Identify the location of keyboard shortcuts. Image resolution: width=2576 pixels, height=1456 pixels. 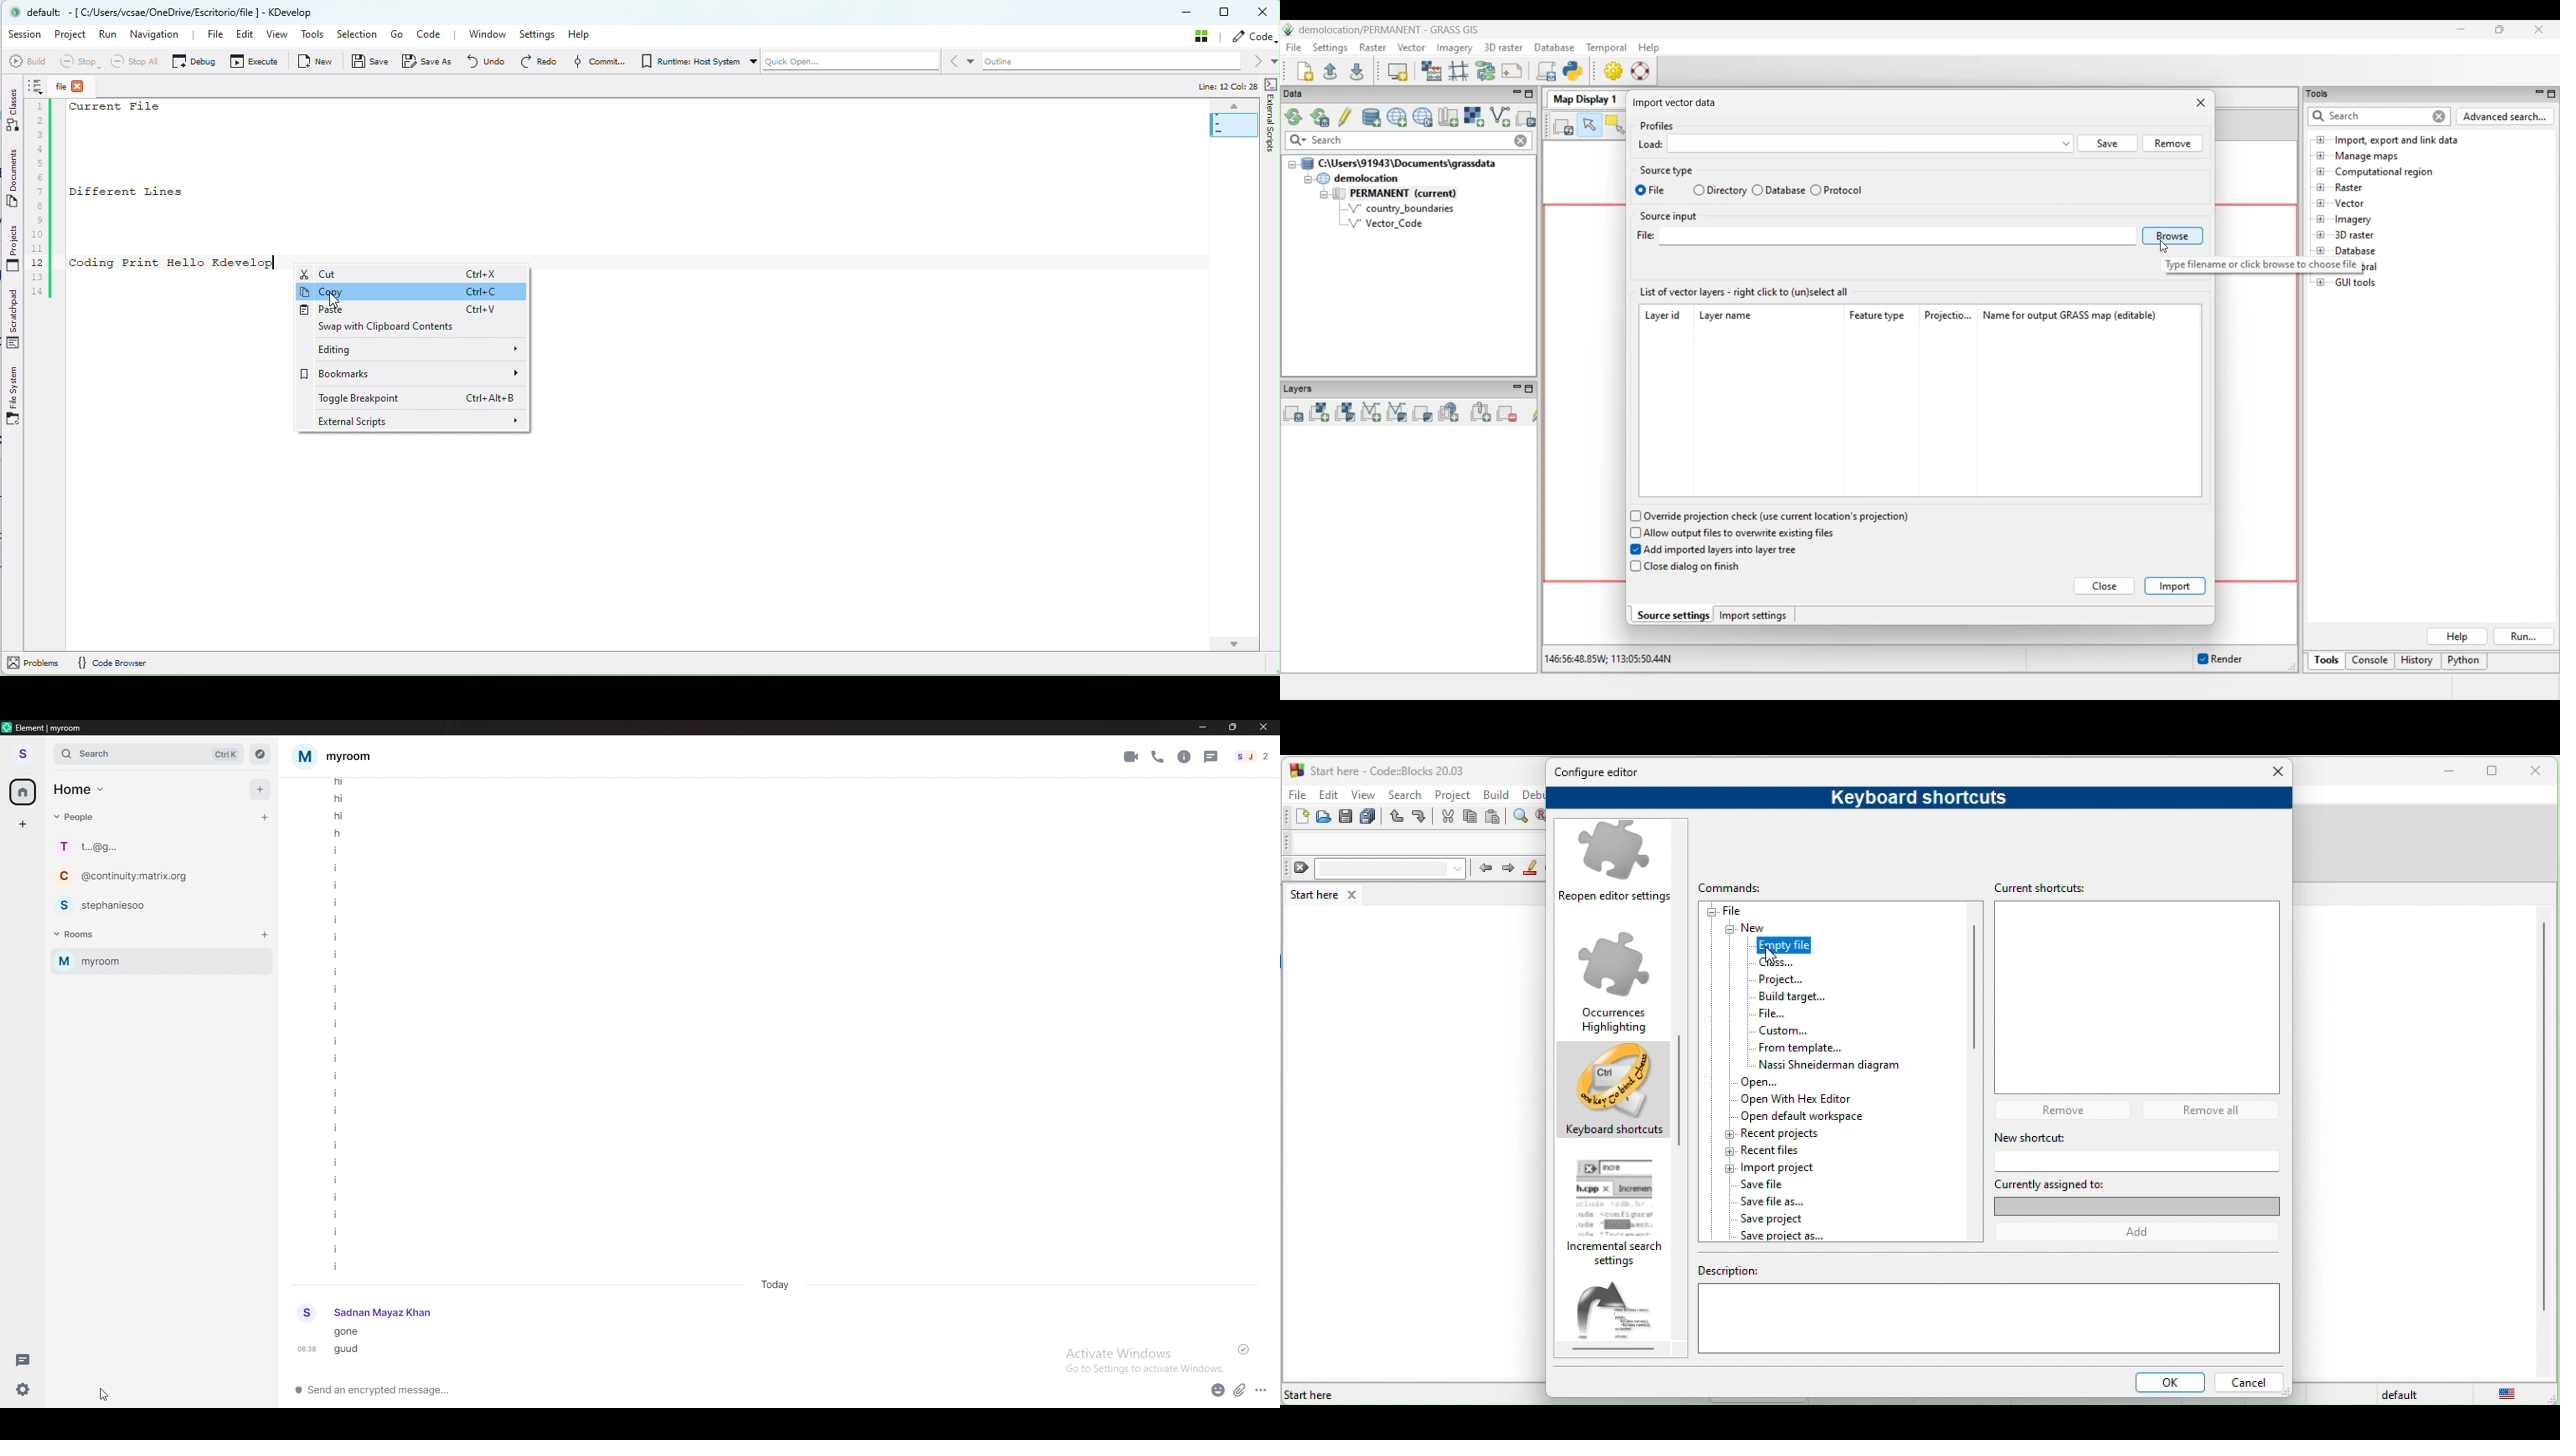
(1910, 797).